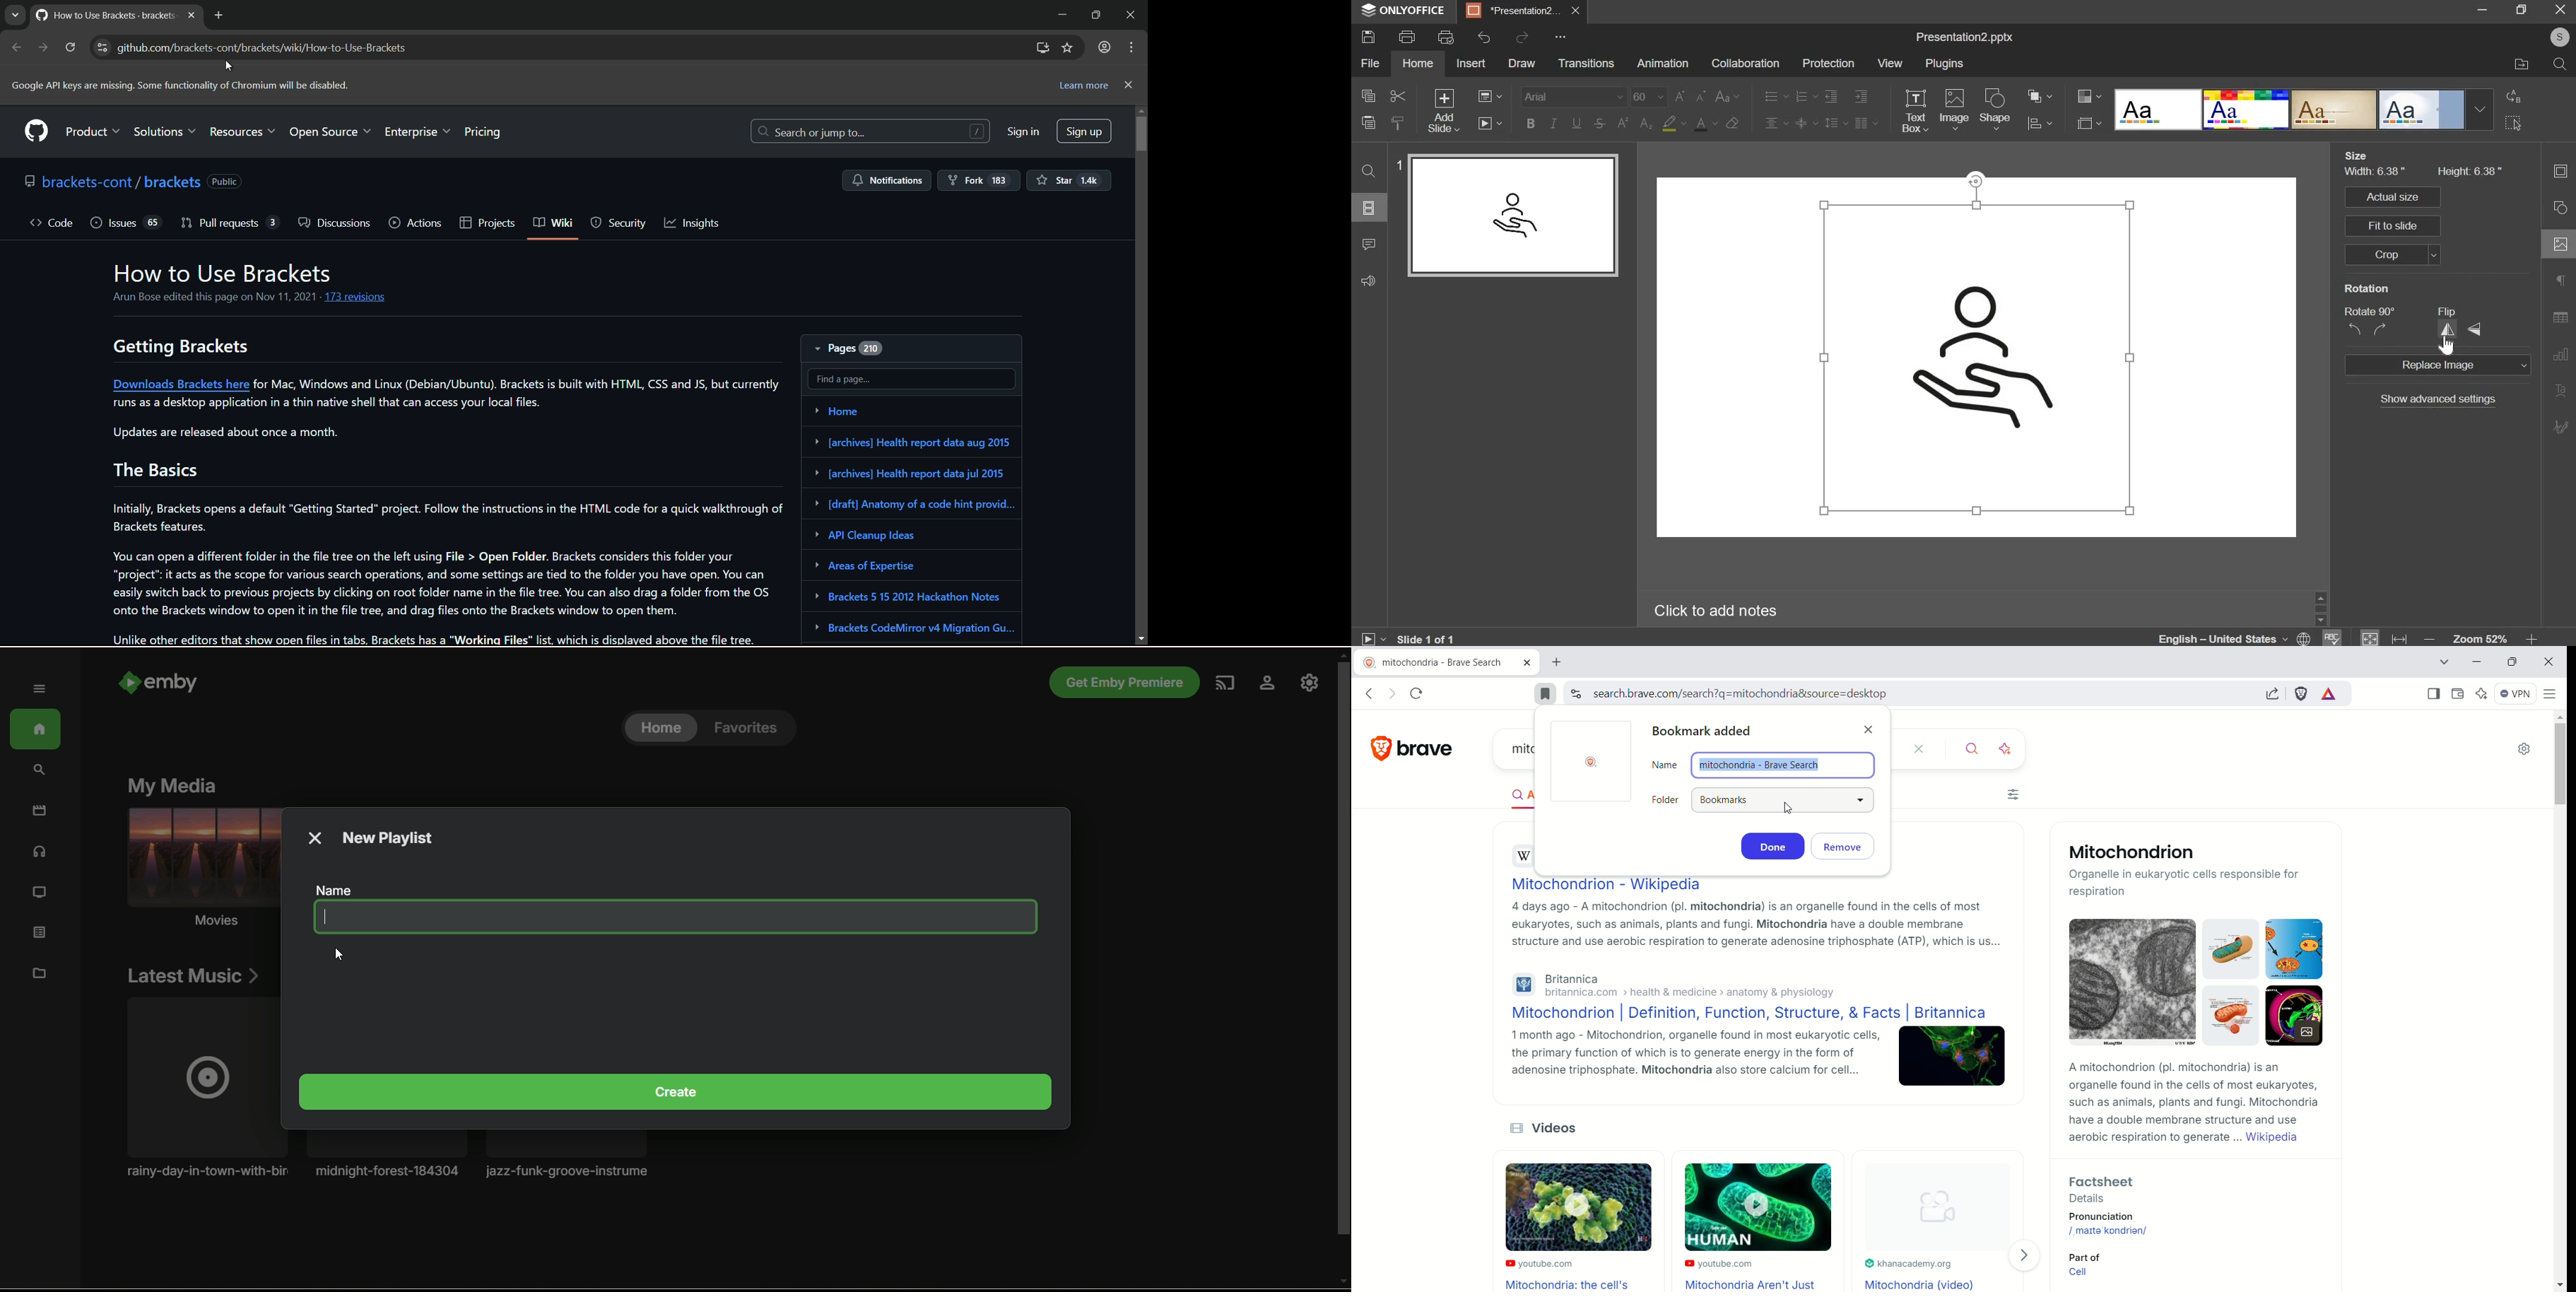 This screenshot has height=1316, width=2576. Describe the element at coordinates (1446, 38) in the screenshot. I see `print preview` at that location.